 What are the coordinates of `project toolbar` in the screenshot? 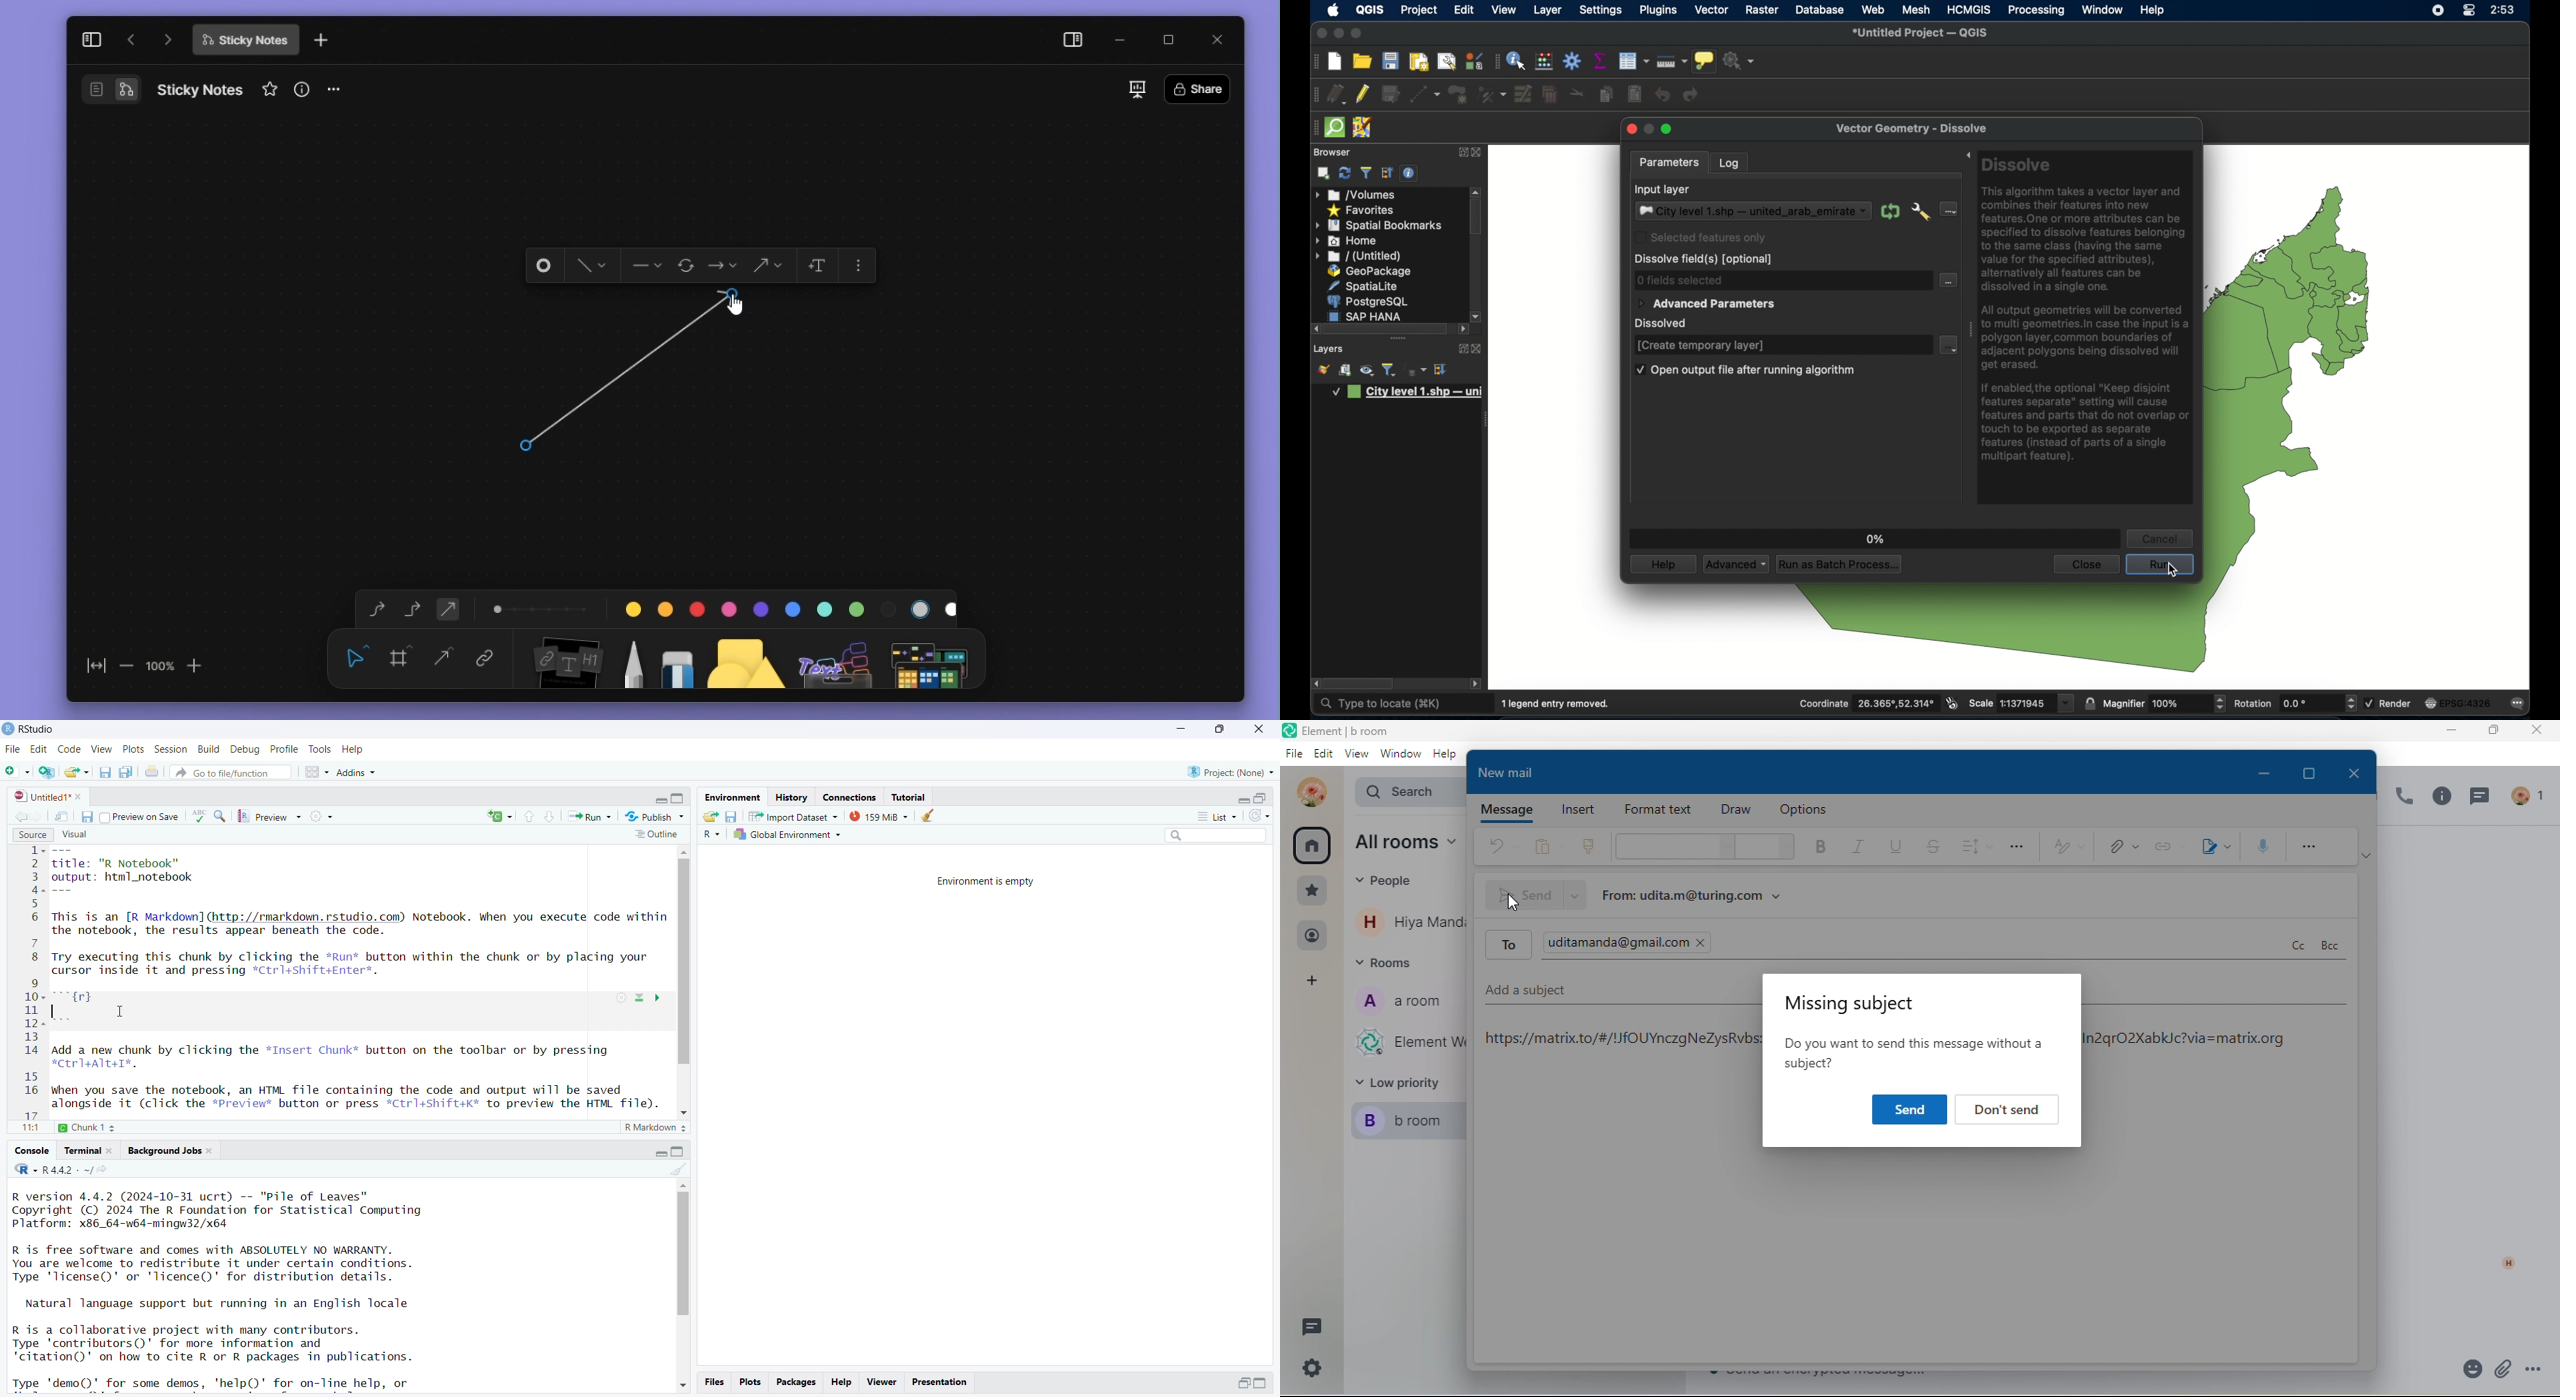 It's located at (1314, 62).